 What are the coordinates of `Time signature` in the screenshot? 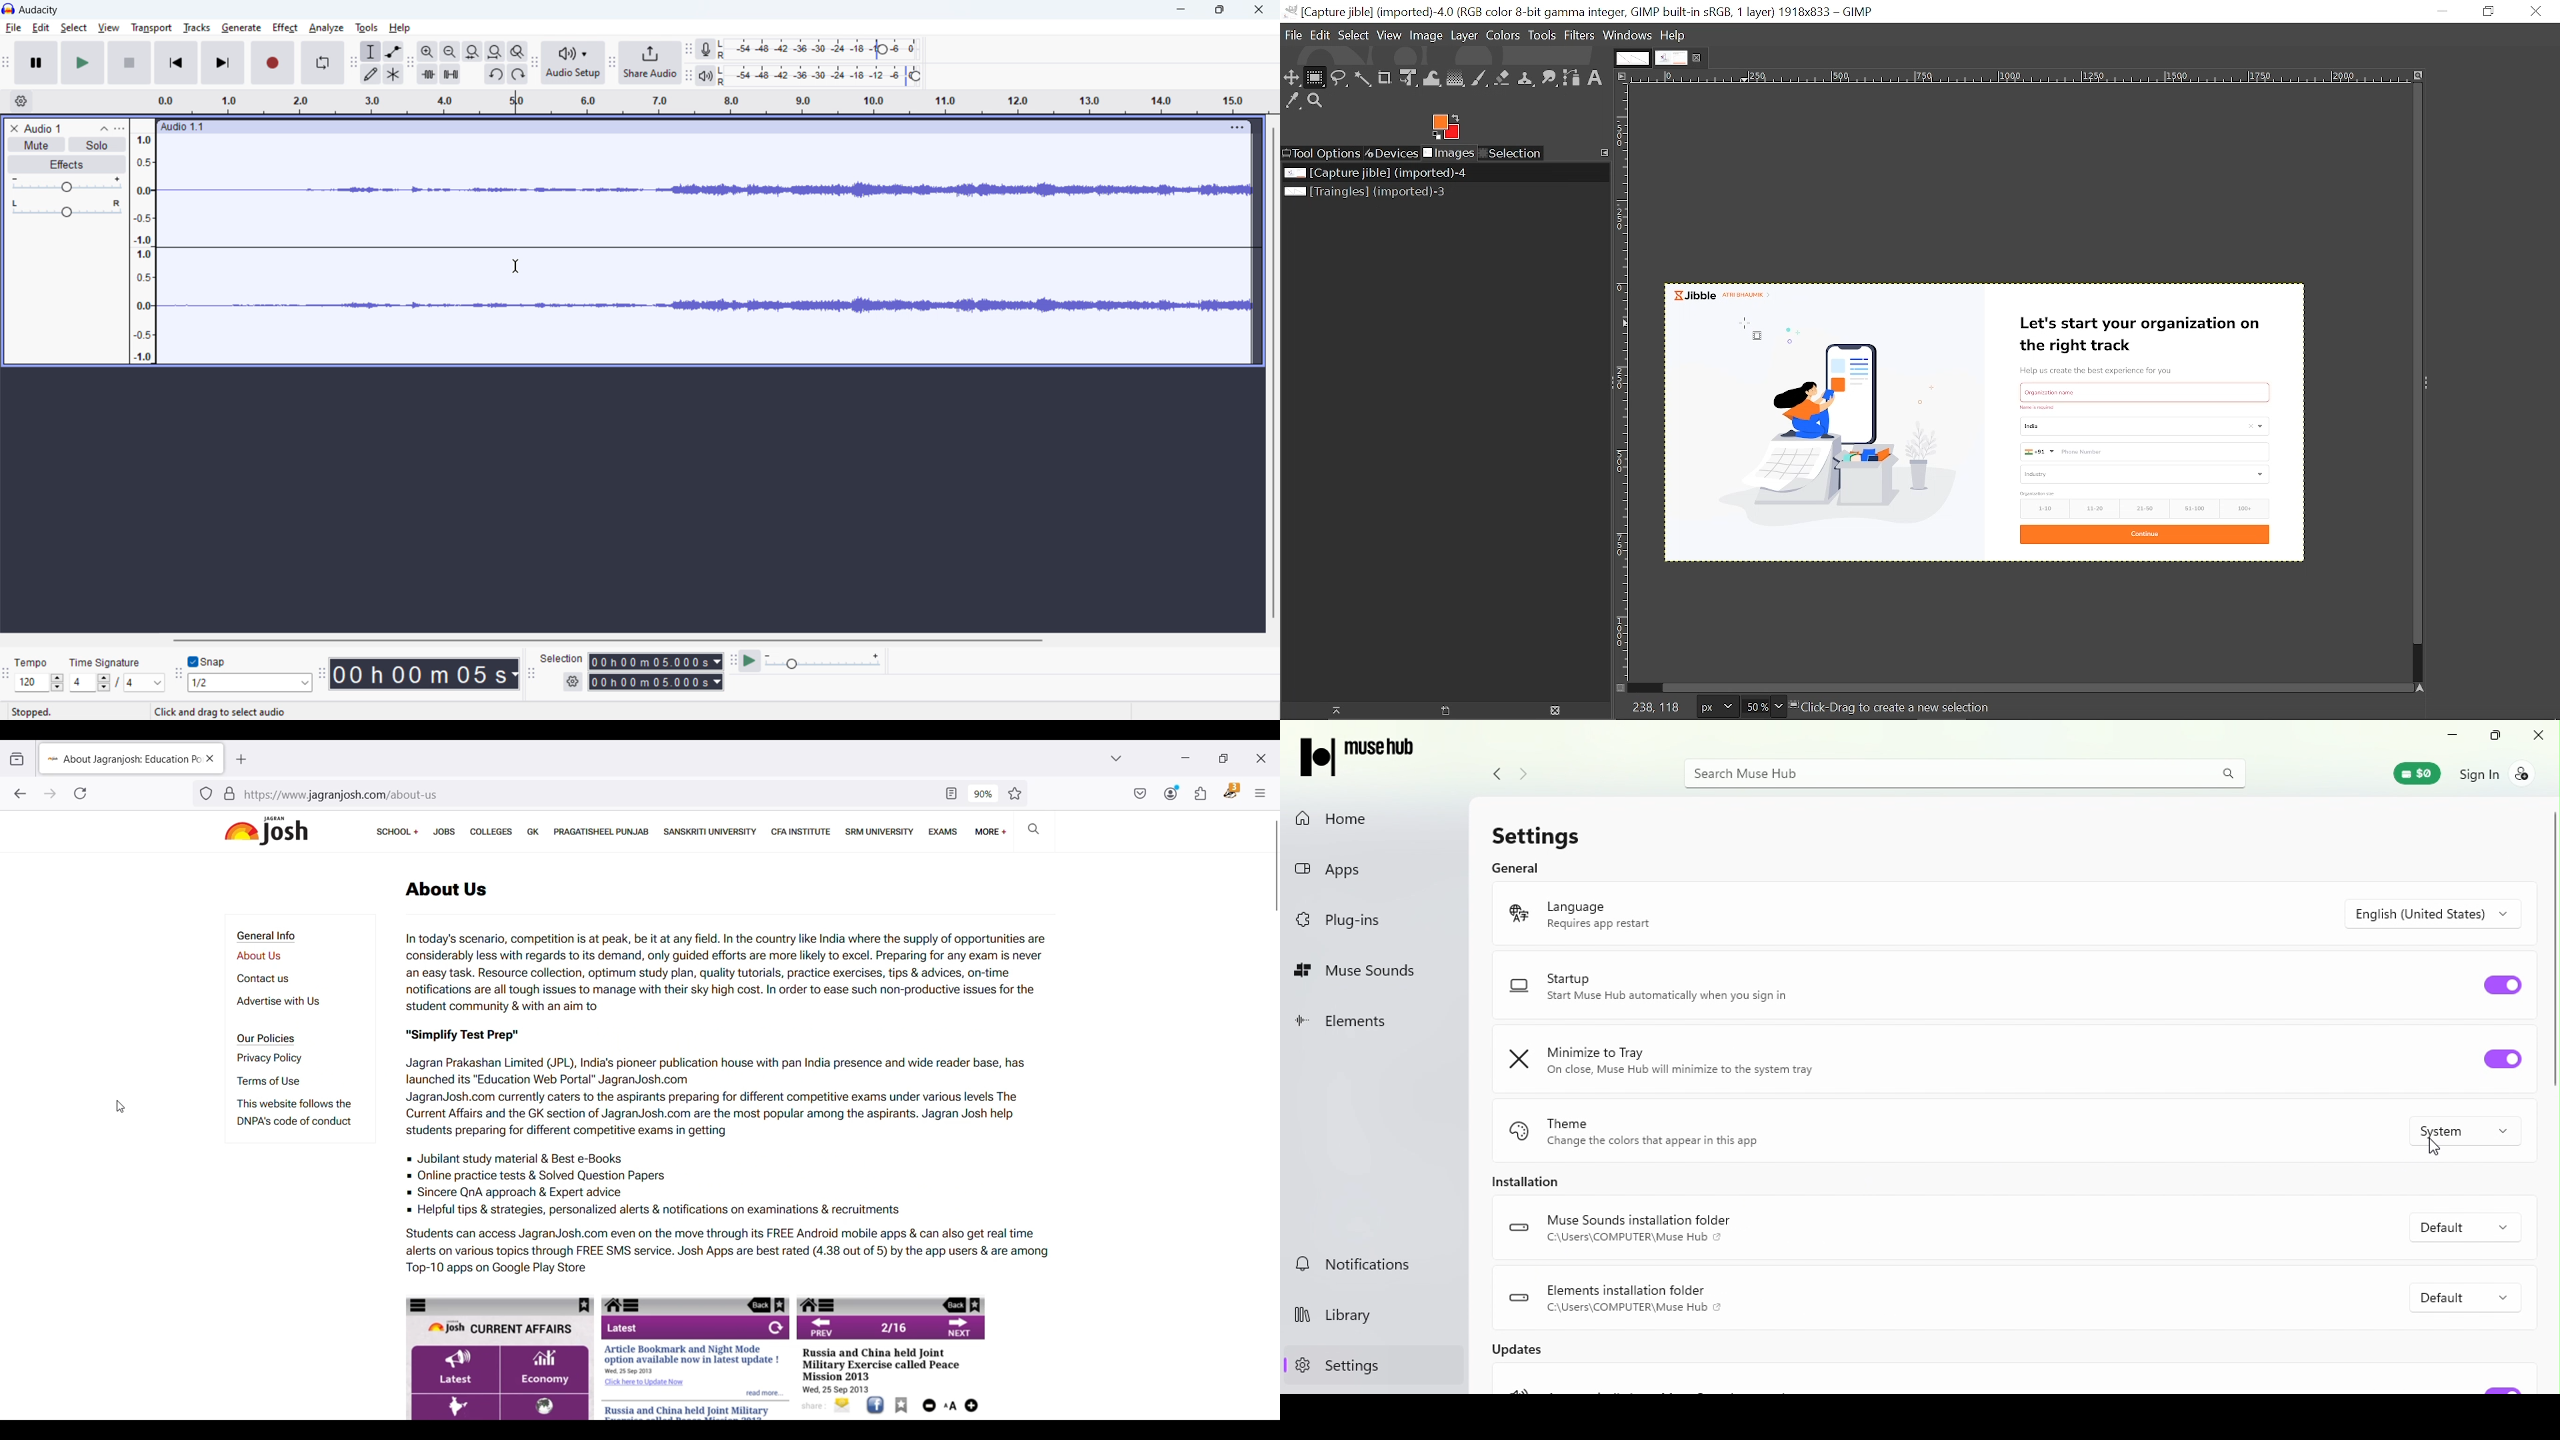 It's located at (108, 662).